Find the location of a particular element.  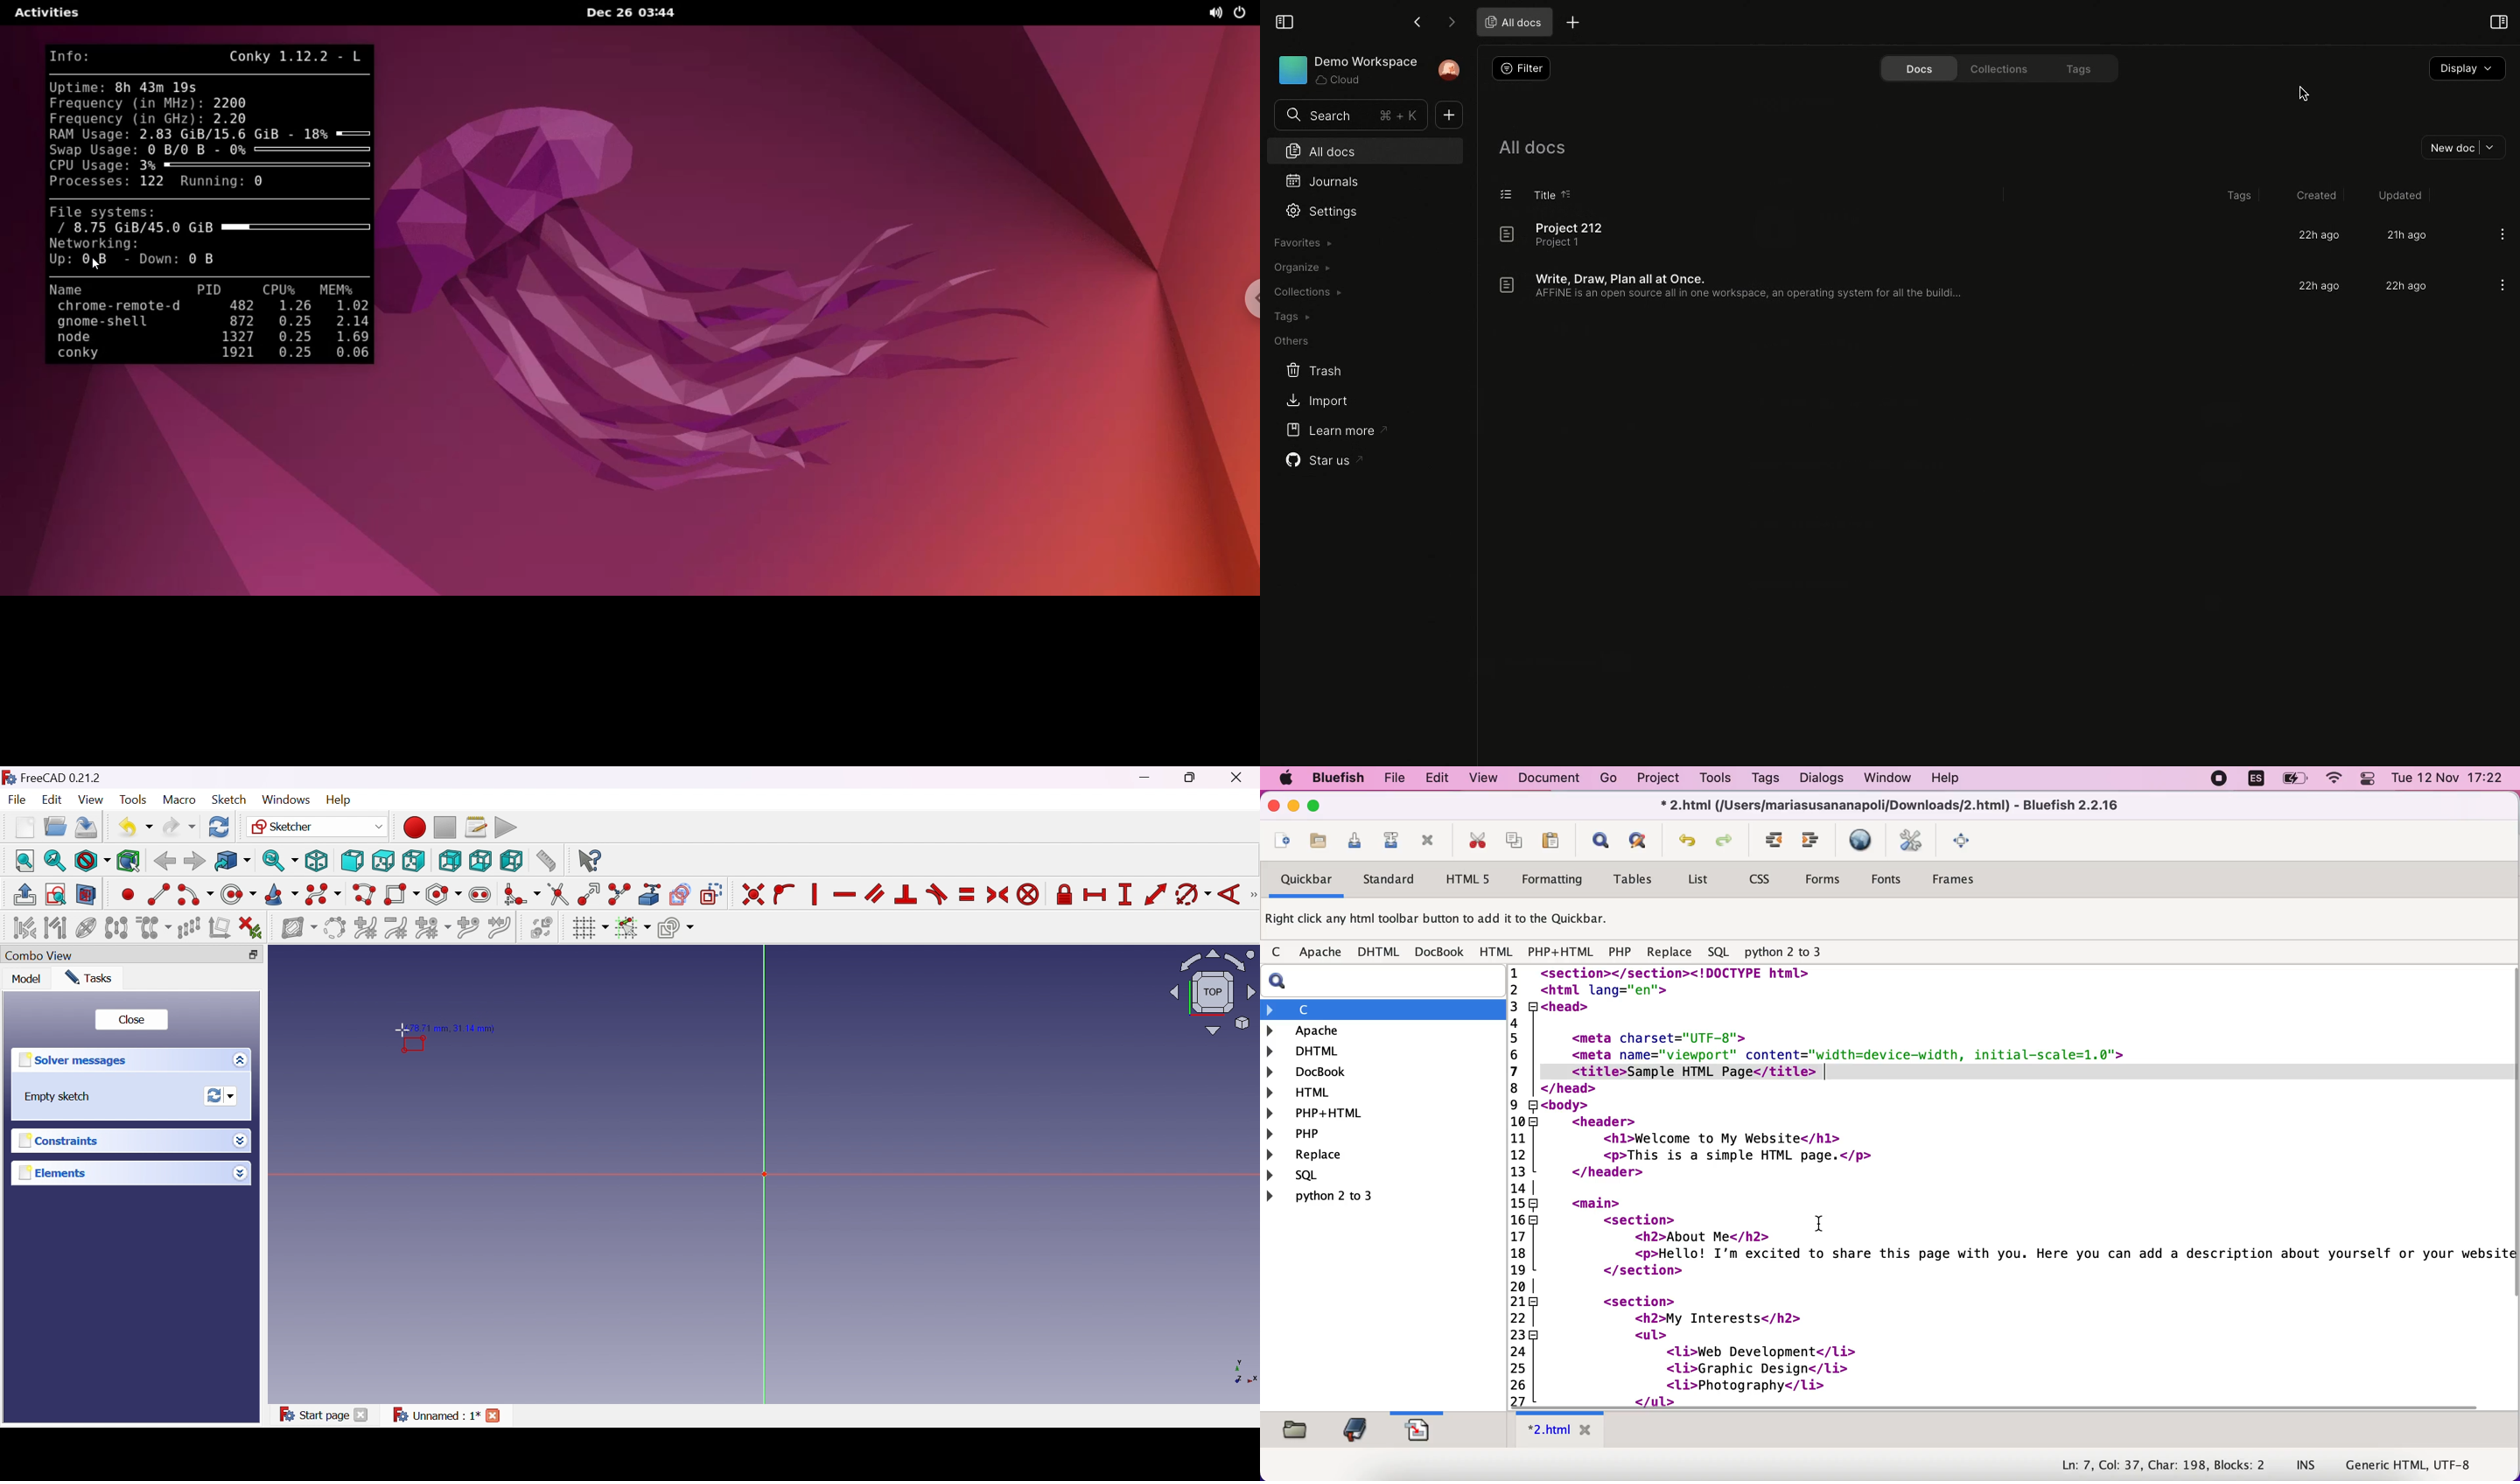

More options is located at coordinates (243, 1140).